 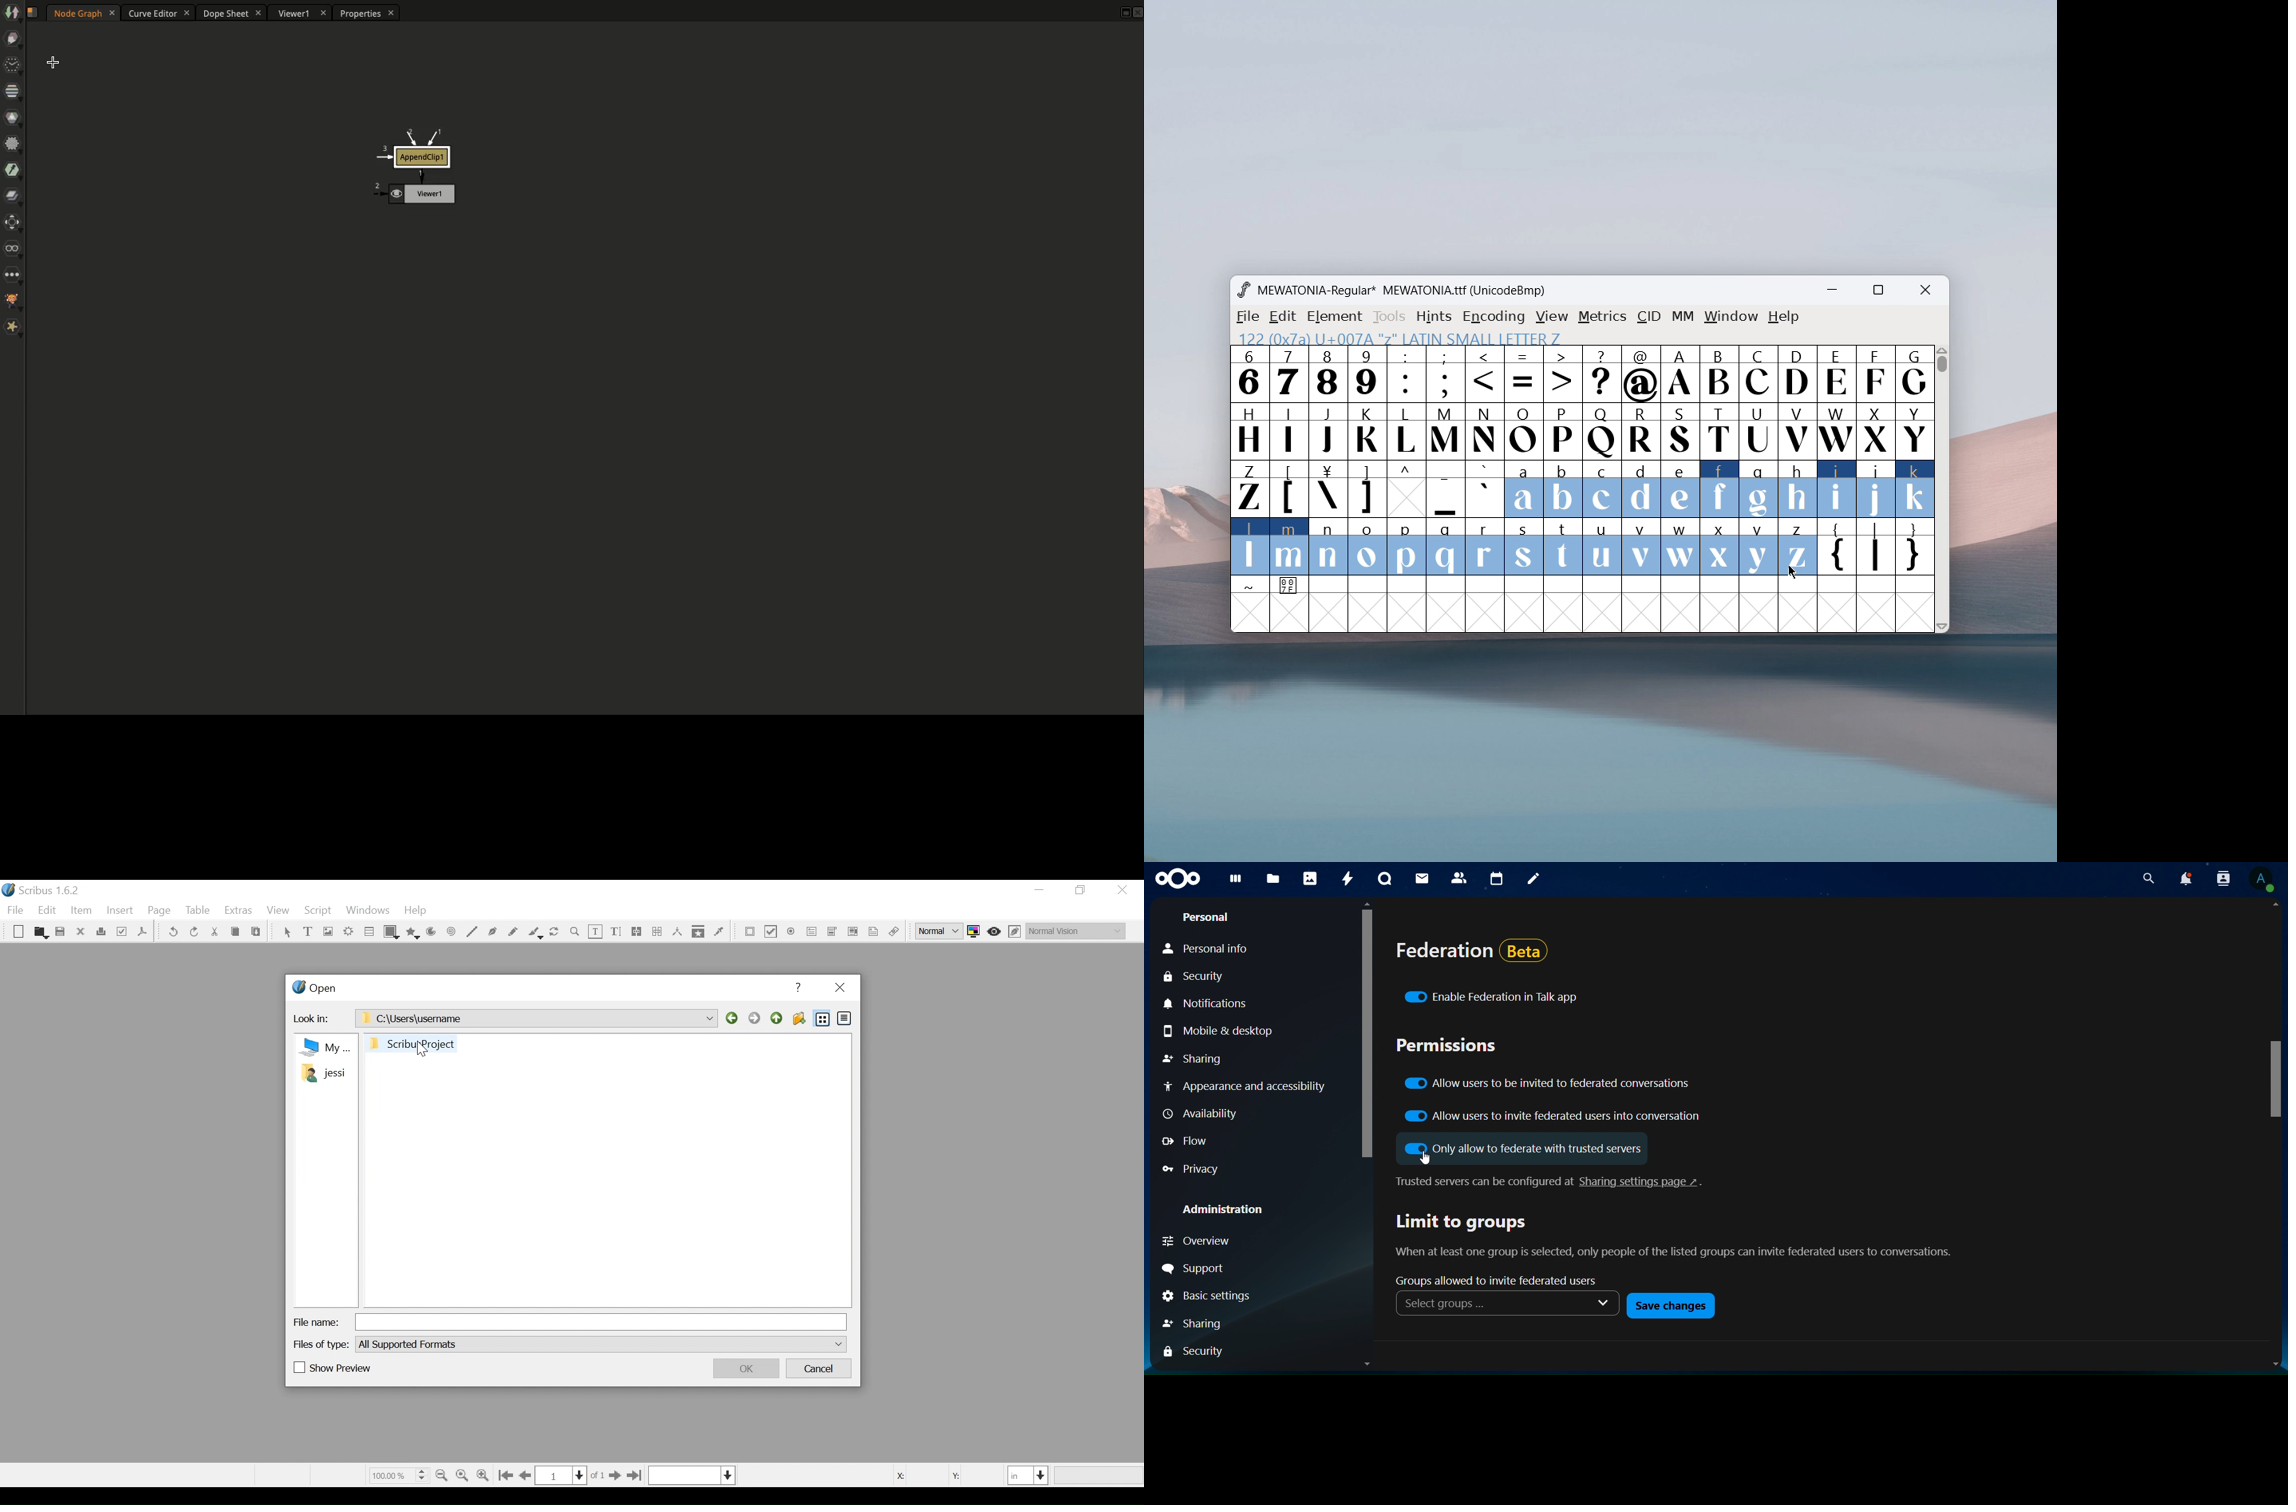 What do you see at coordinates (44, 892) in the screenshot?
I see `Scribus Desktop Icon` at bounding box center [44, 892].